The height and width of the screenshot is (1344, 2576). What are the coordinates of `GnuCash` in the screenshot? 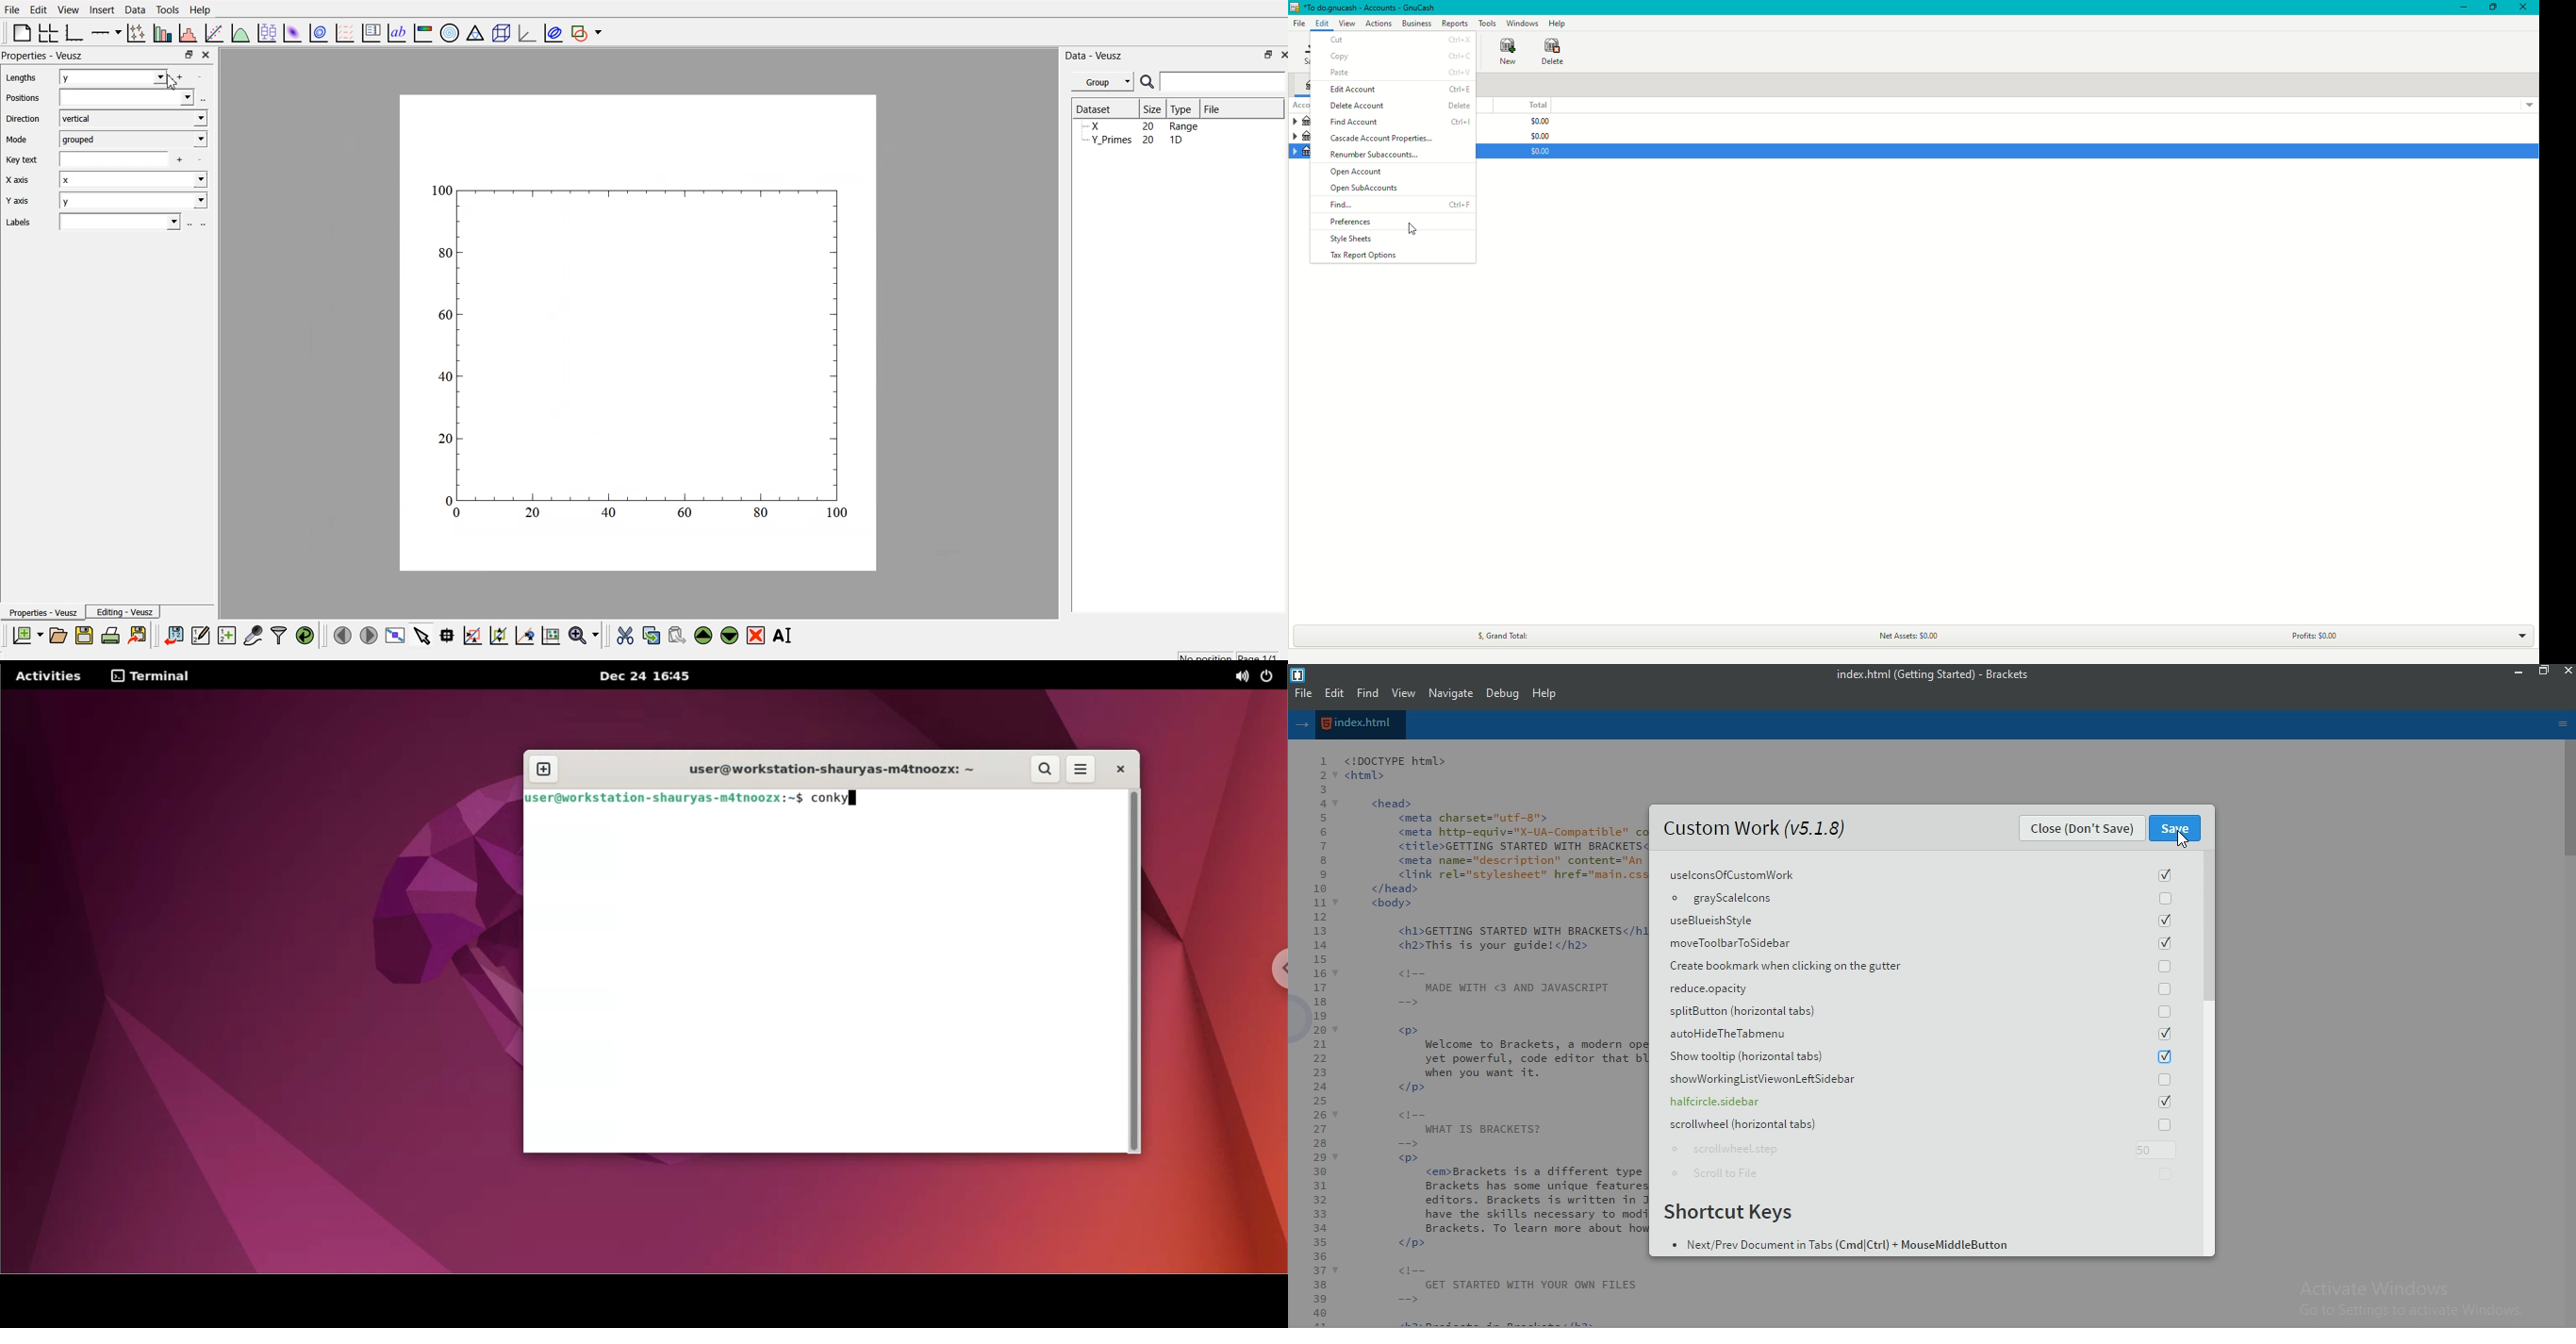 It's located at (1366, 7).